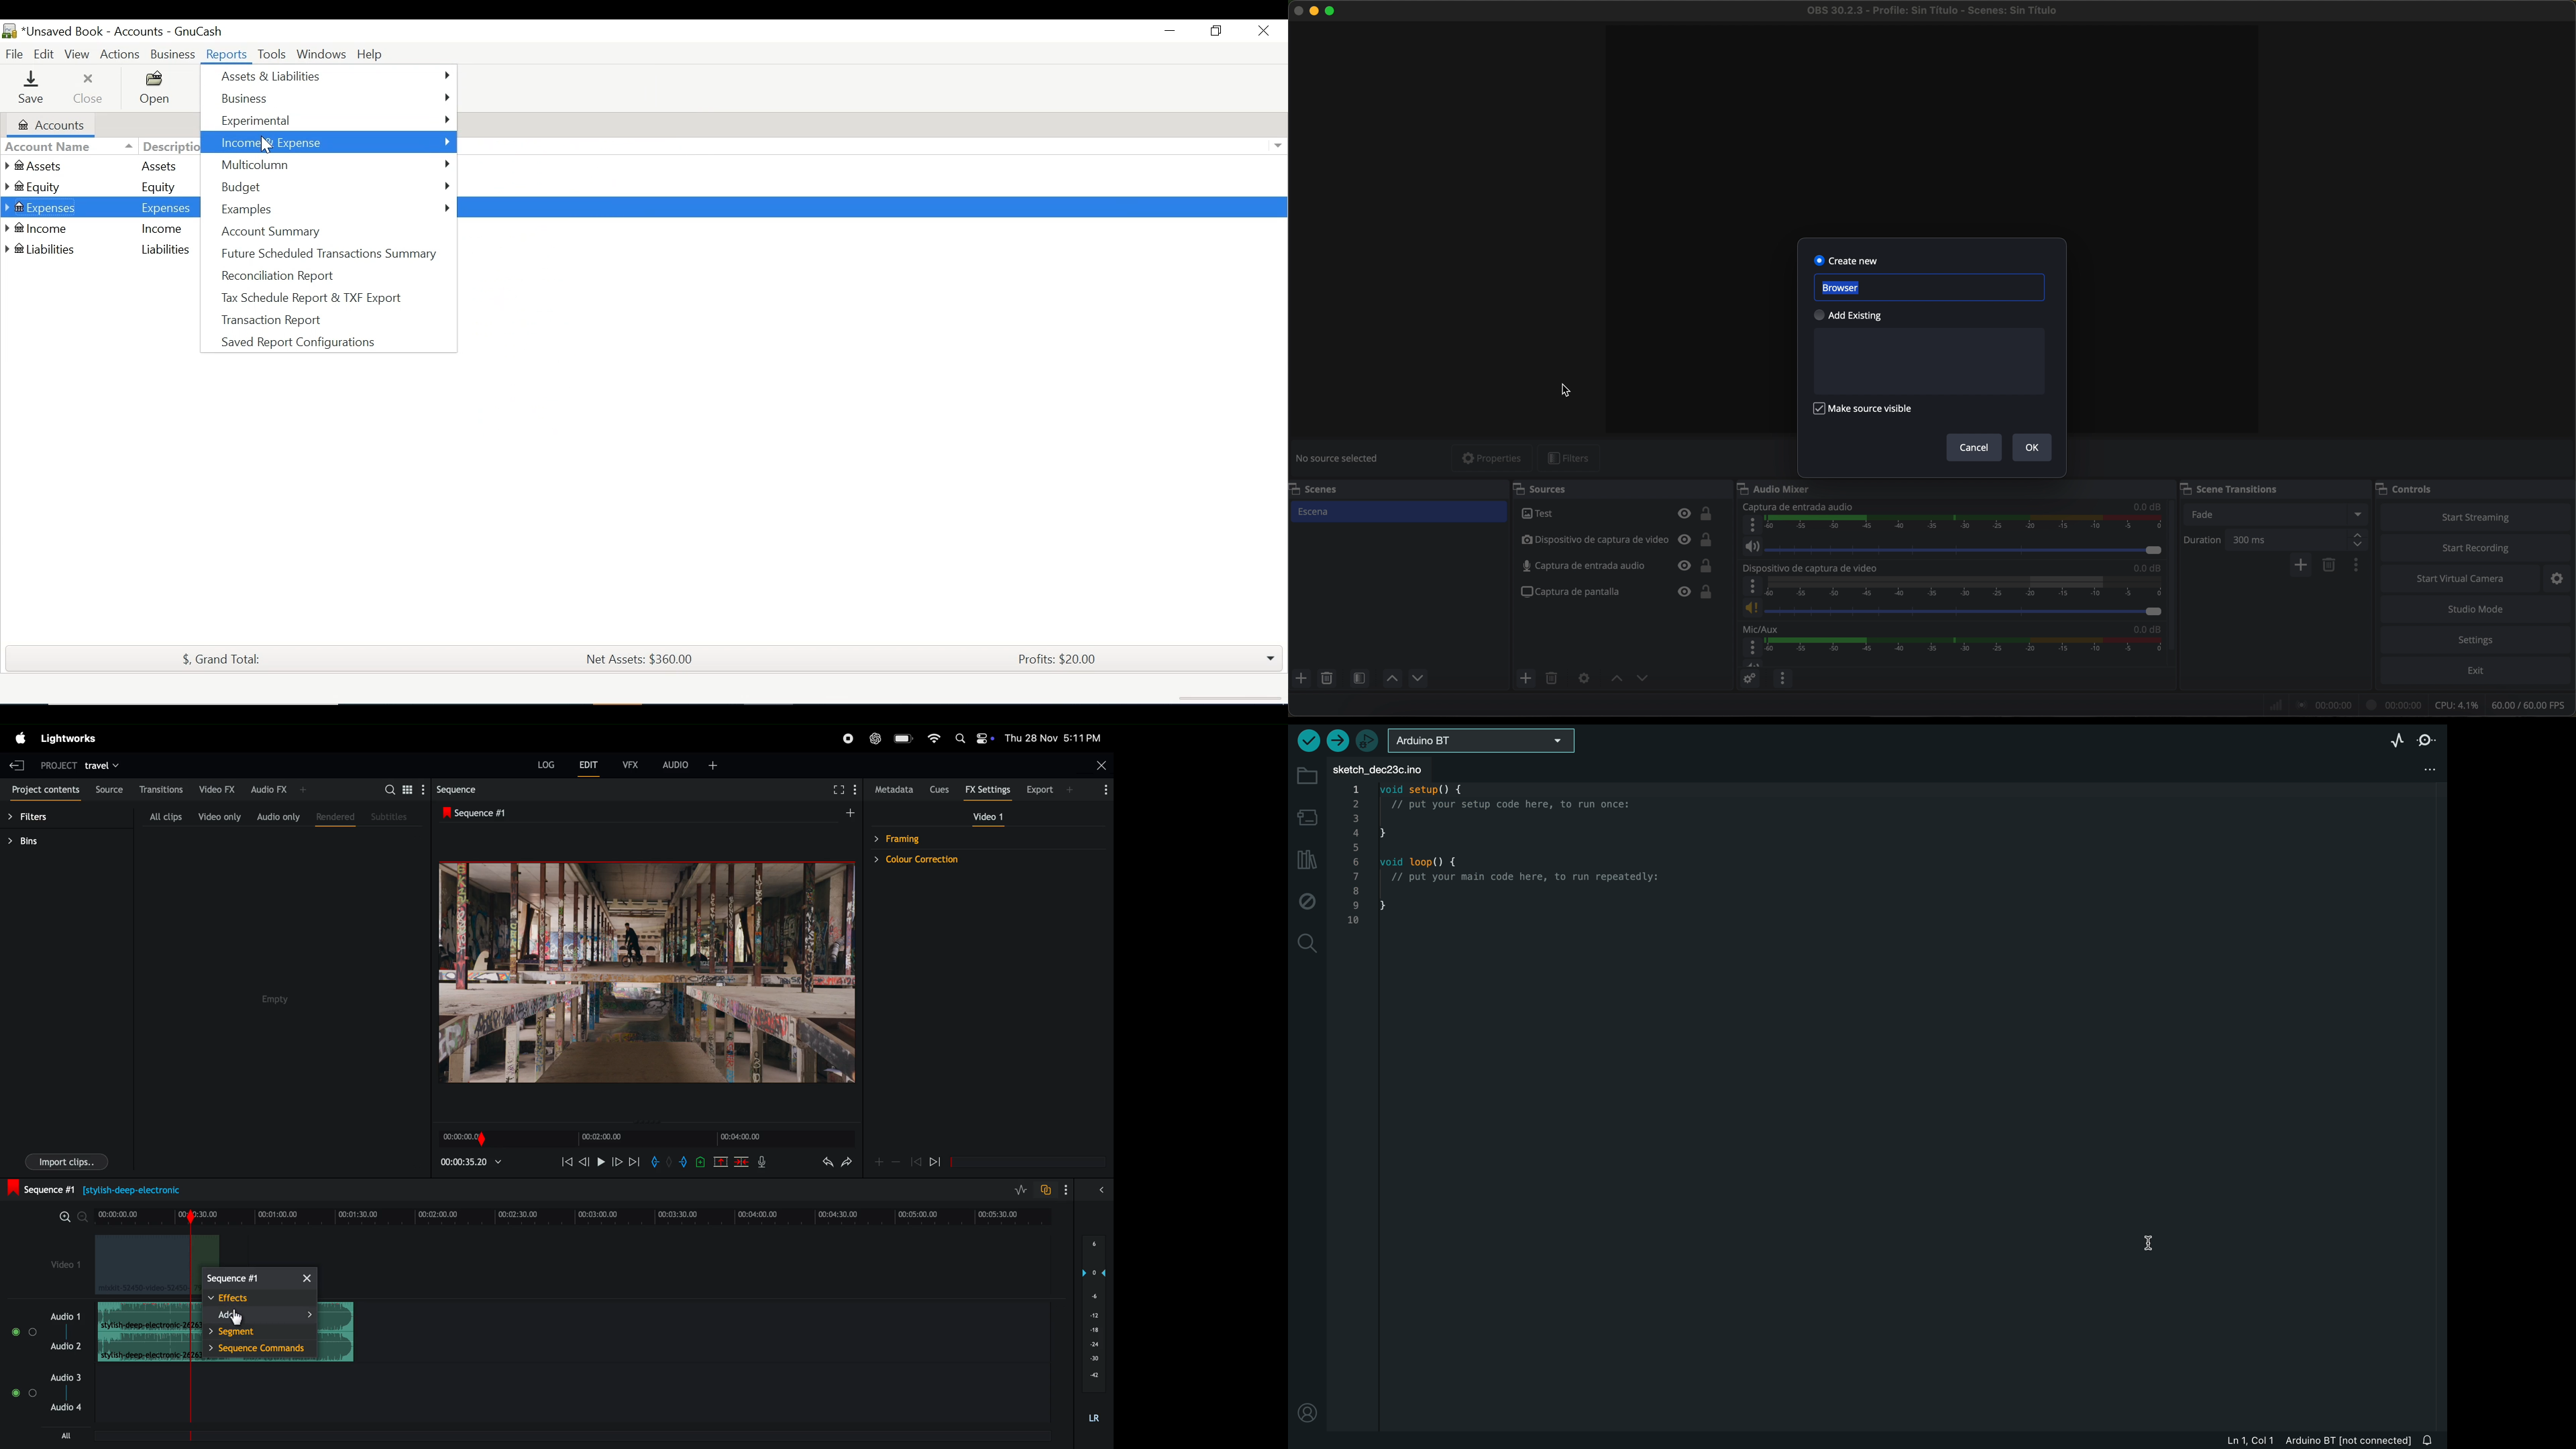 This screenshot has height=1456, width=2576. I want to click on minimize program, so click(1314, 12).